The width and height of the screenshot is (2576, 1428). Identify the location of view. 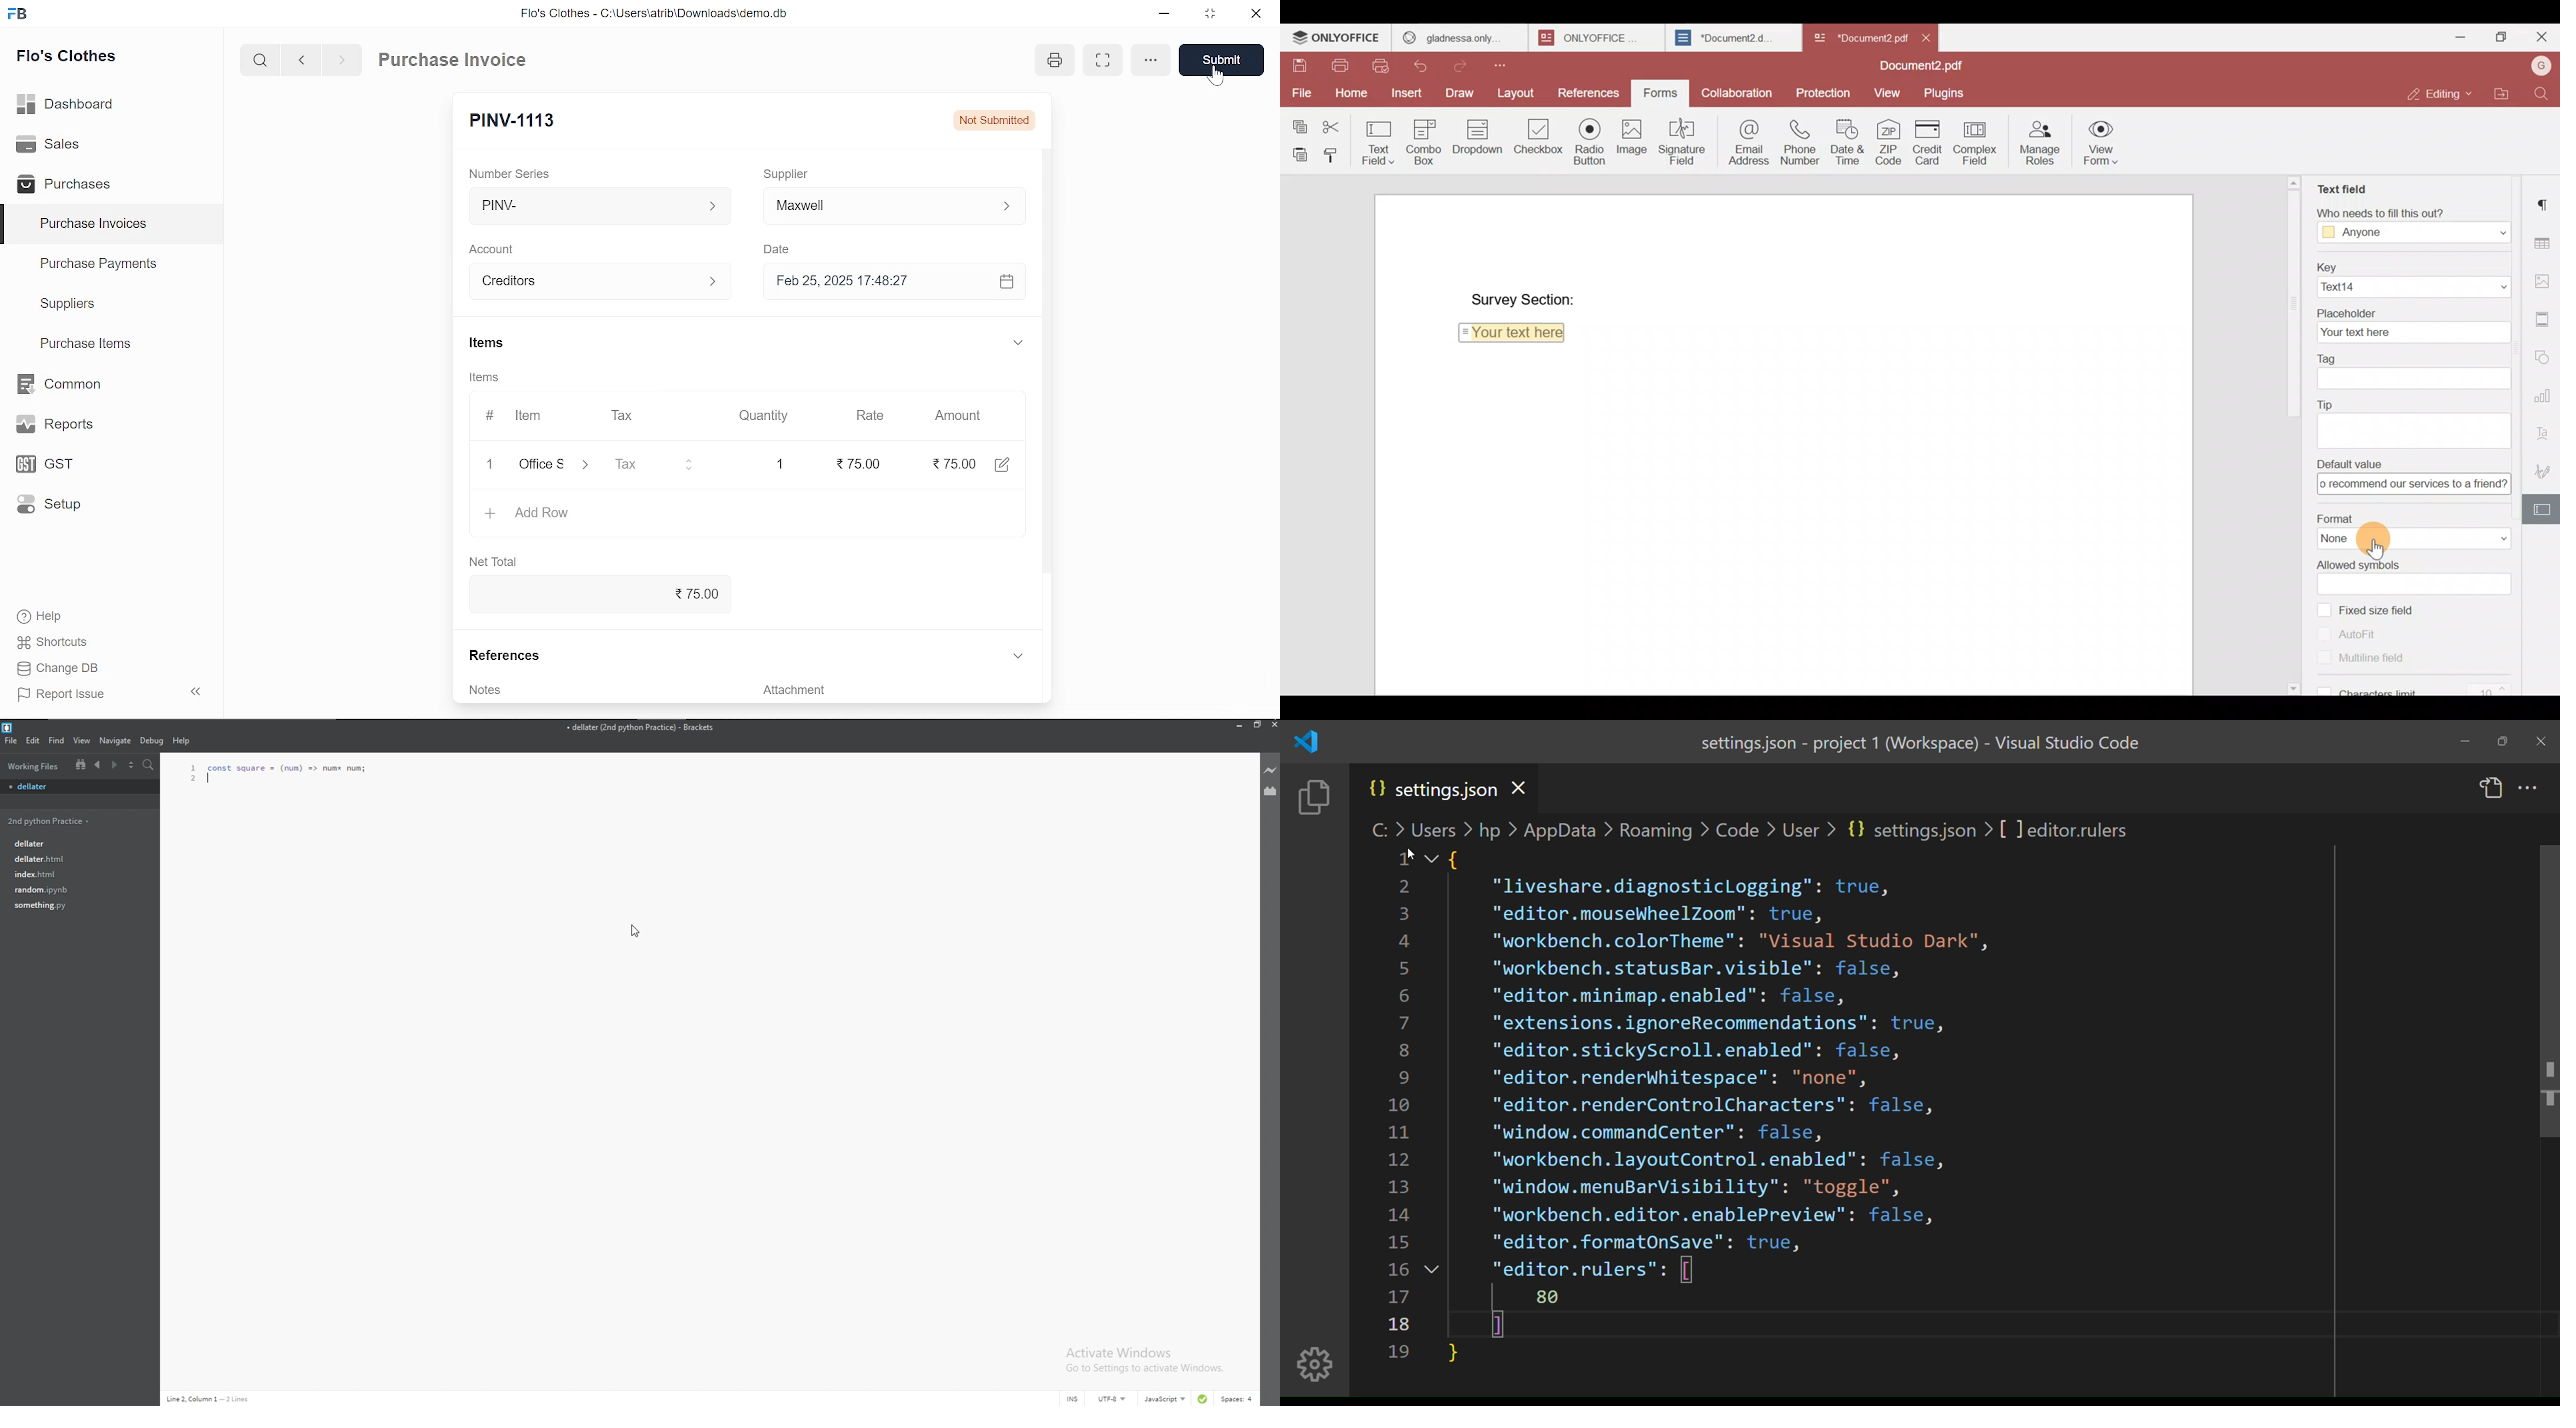
(82, 741).